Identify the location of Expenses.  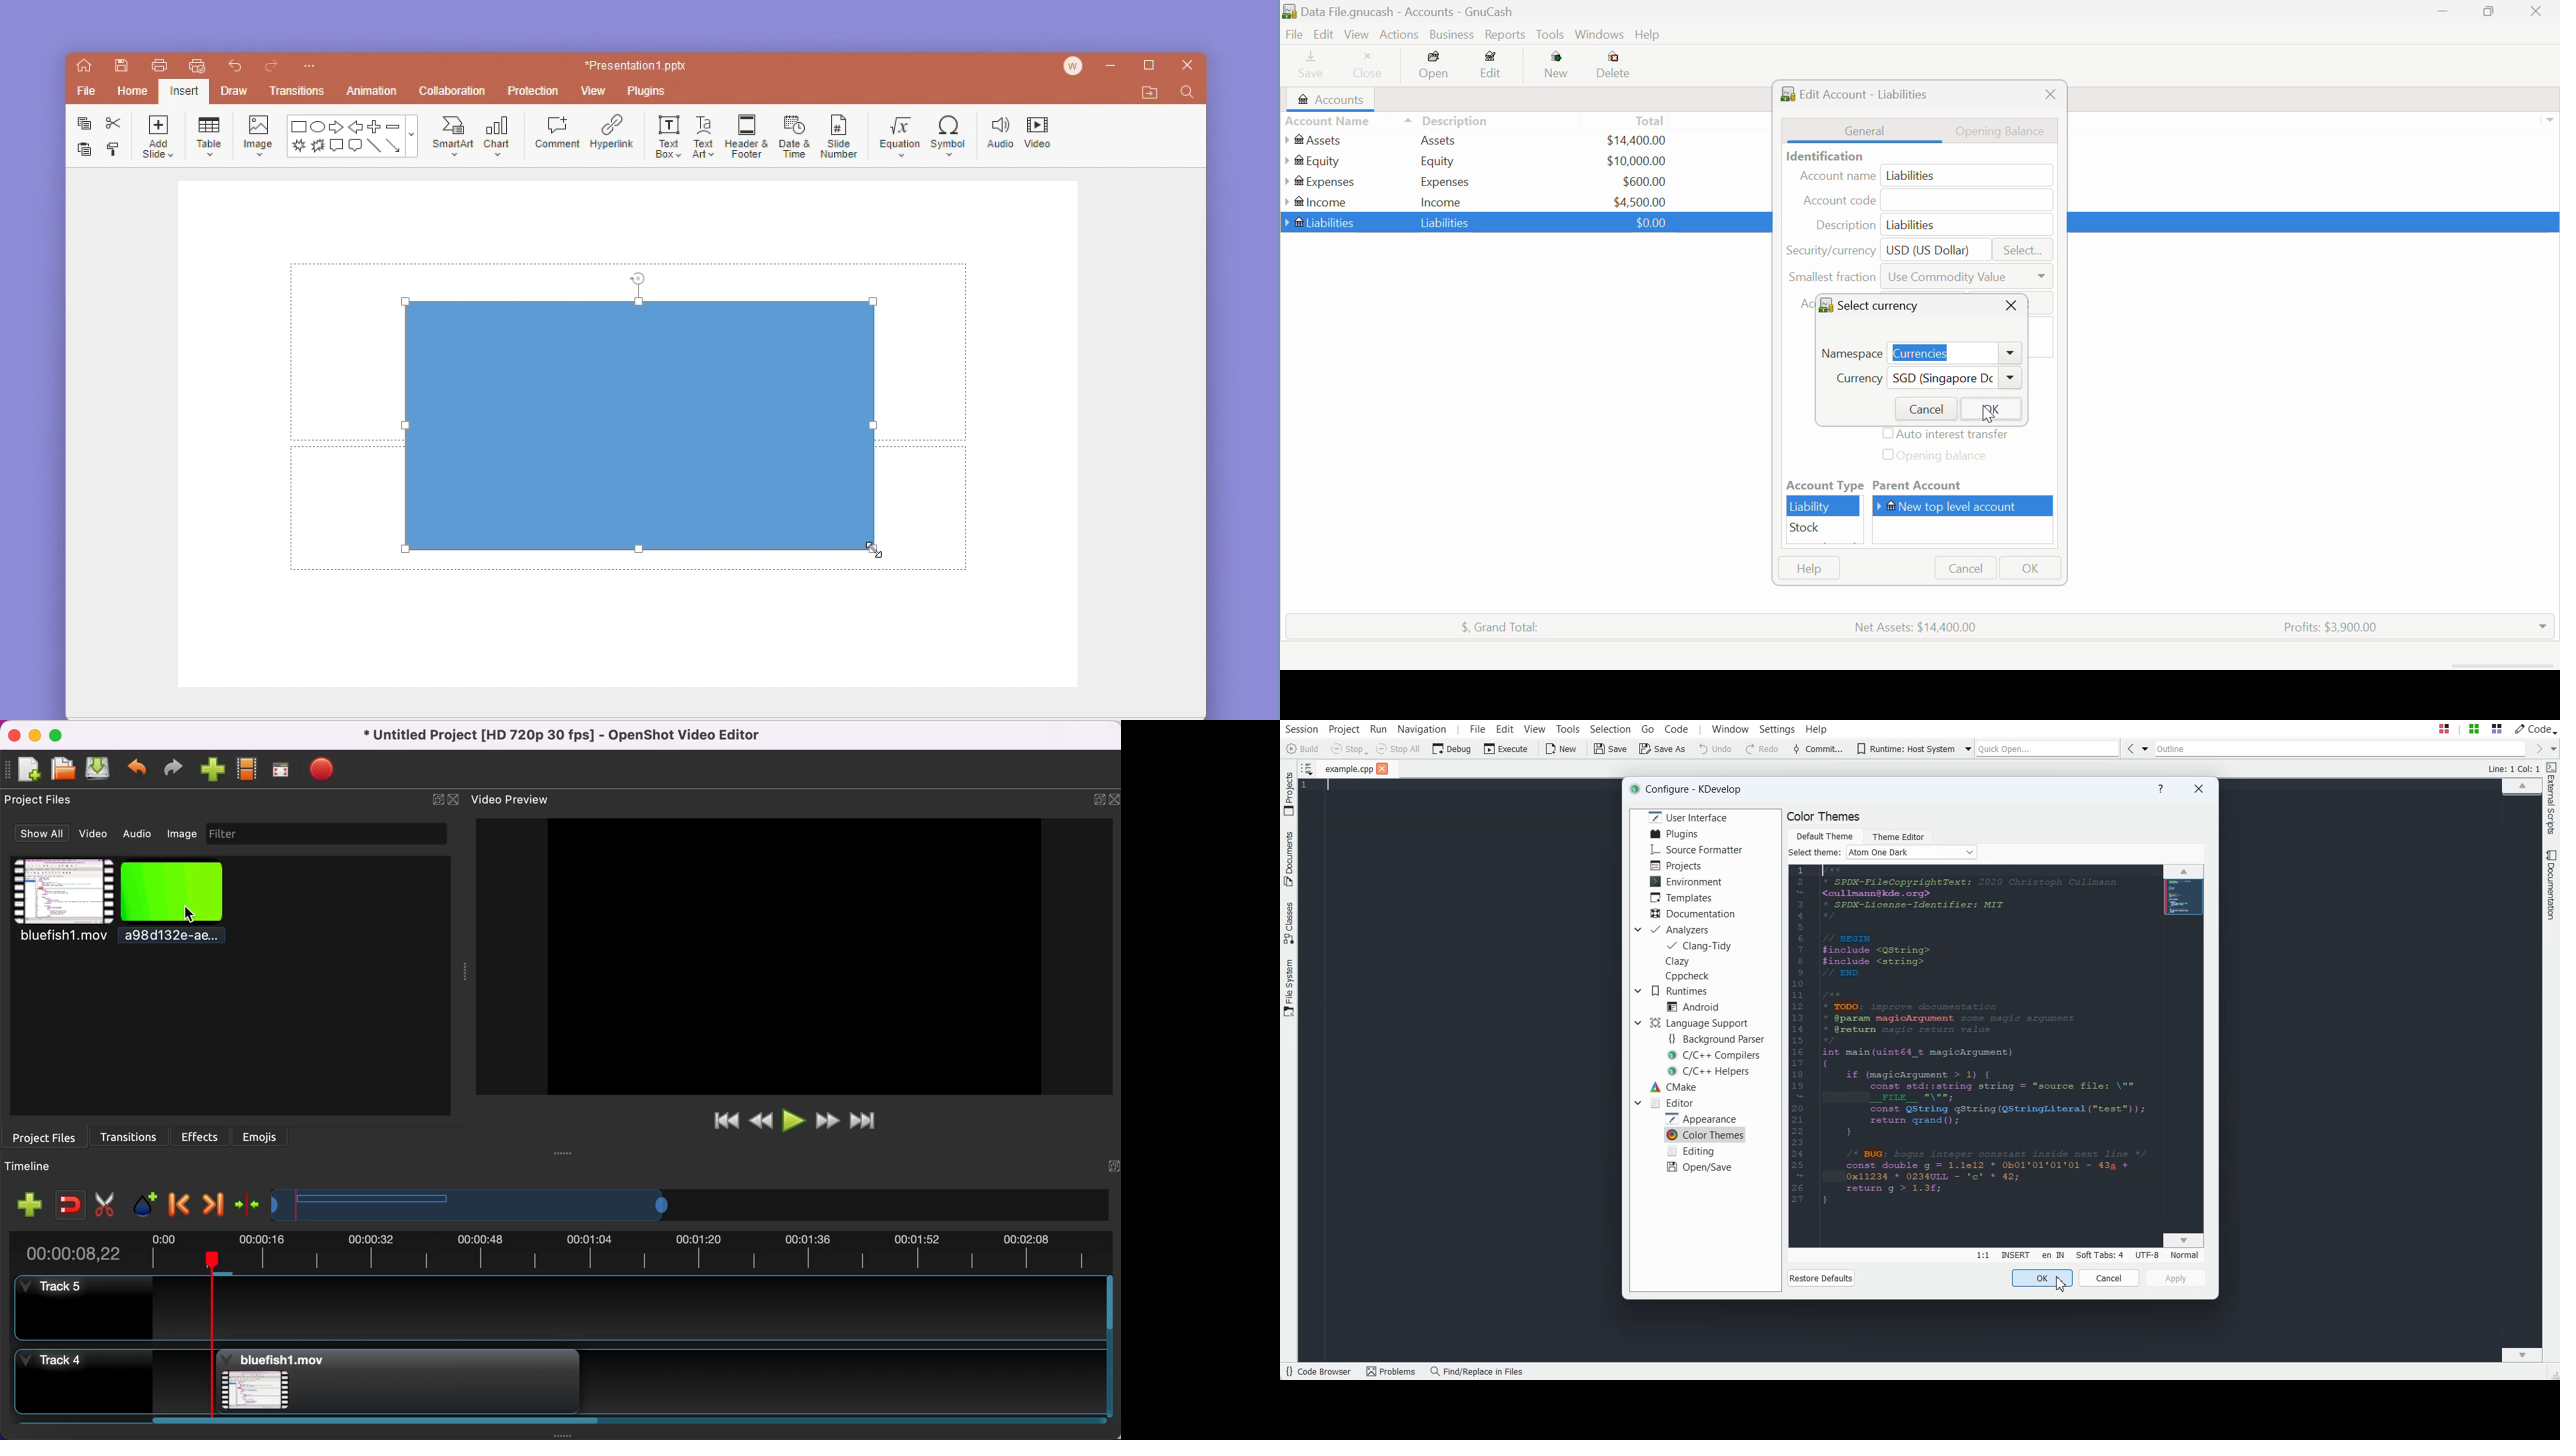
(1445, 181).